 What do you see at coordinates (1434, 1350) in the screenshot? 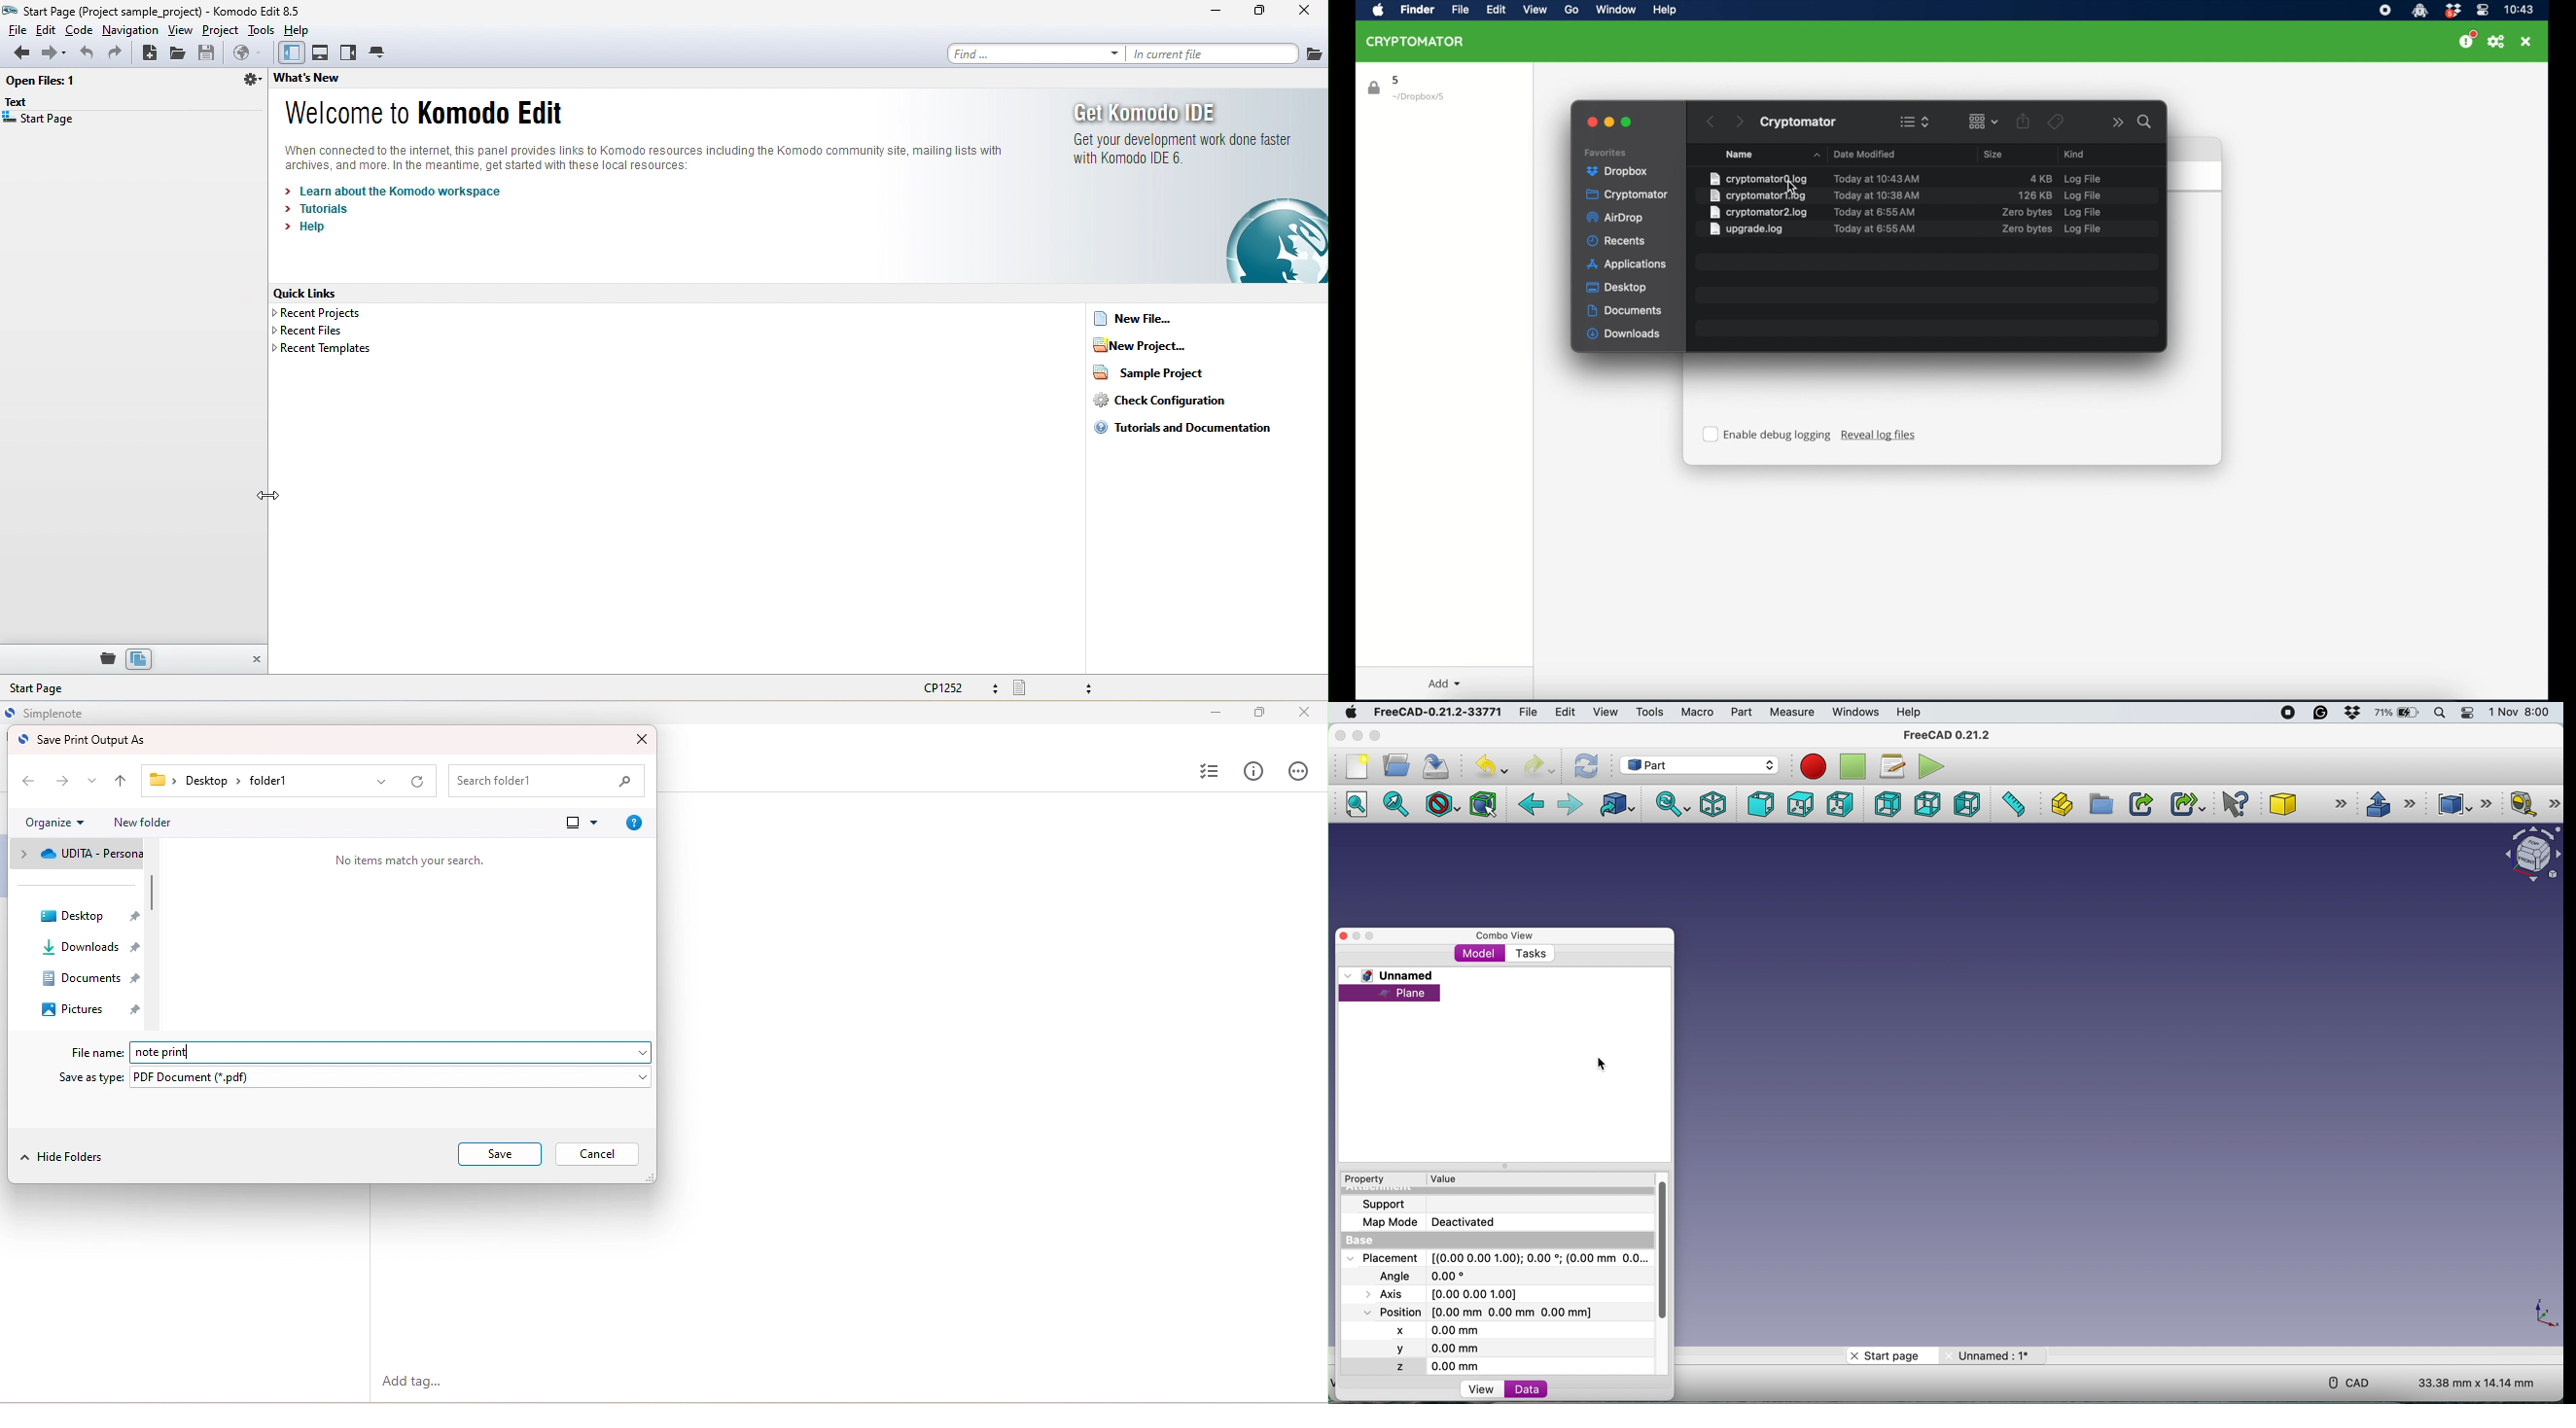
I see `y 0.00 mm` at bounding box center [1434, 1350].